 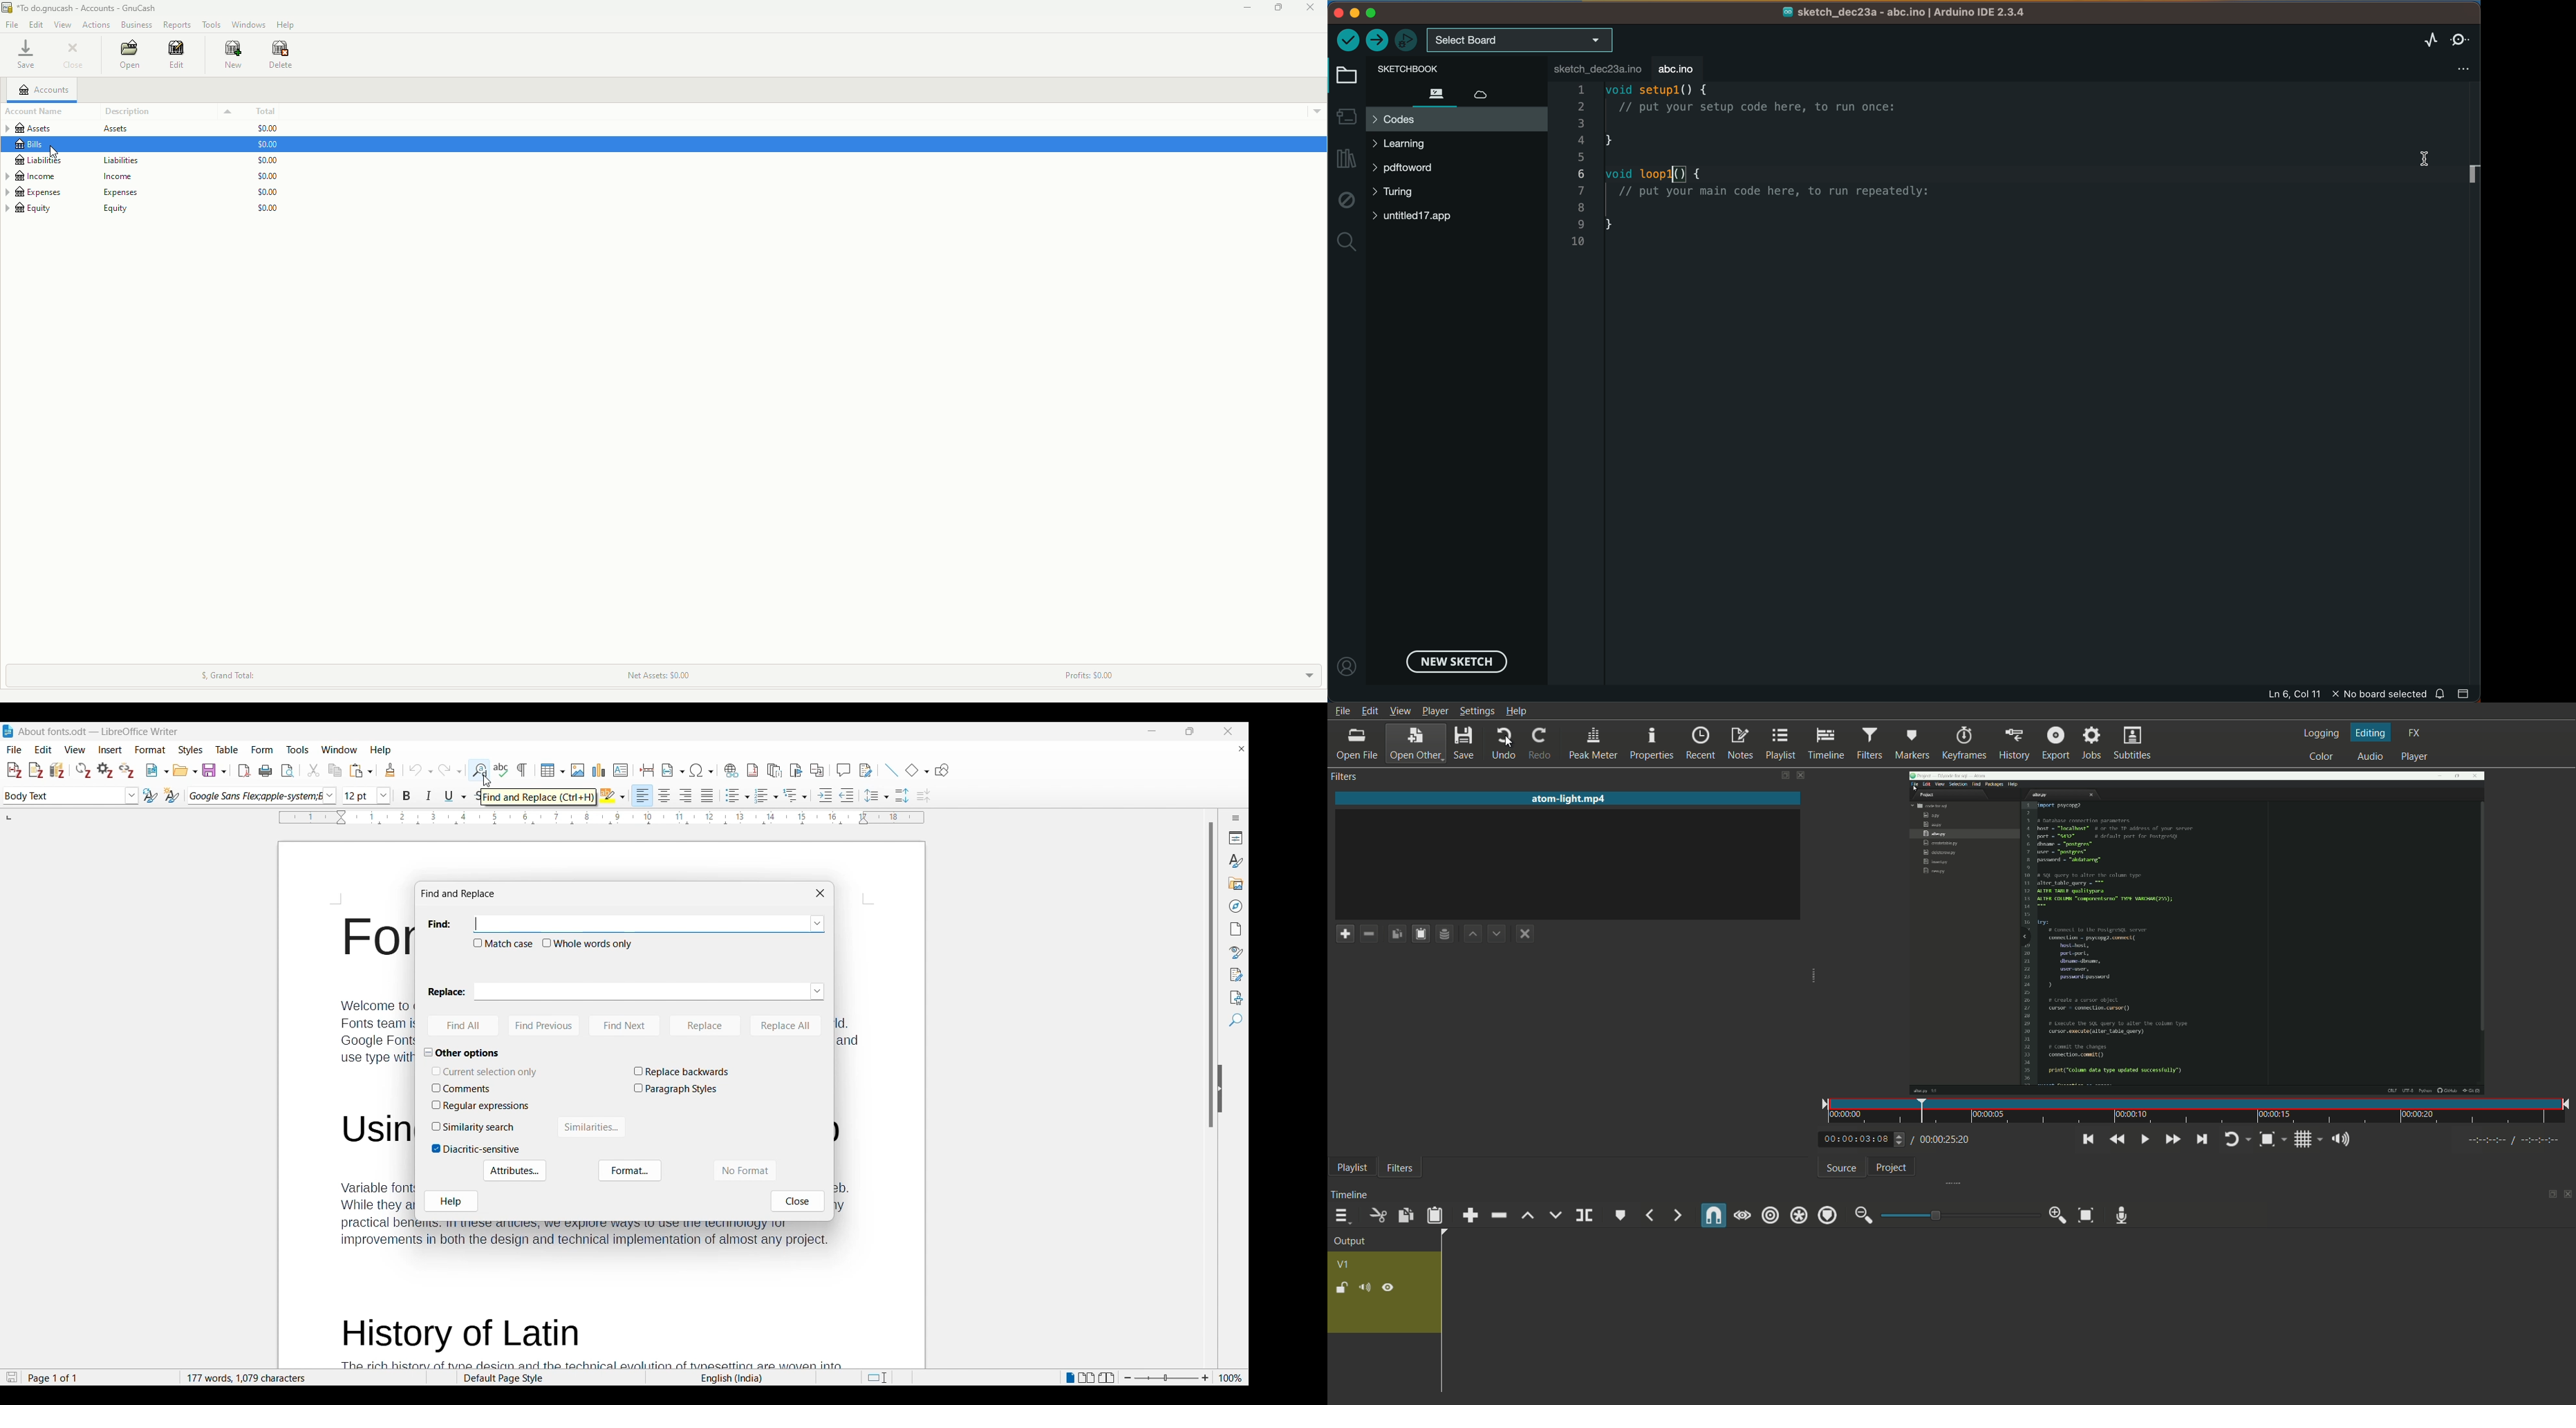 I want to click on editing, so click(x=2369, y=734).